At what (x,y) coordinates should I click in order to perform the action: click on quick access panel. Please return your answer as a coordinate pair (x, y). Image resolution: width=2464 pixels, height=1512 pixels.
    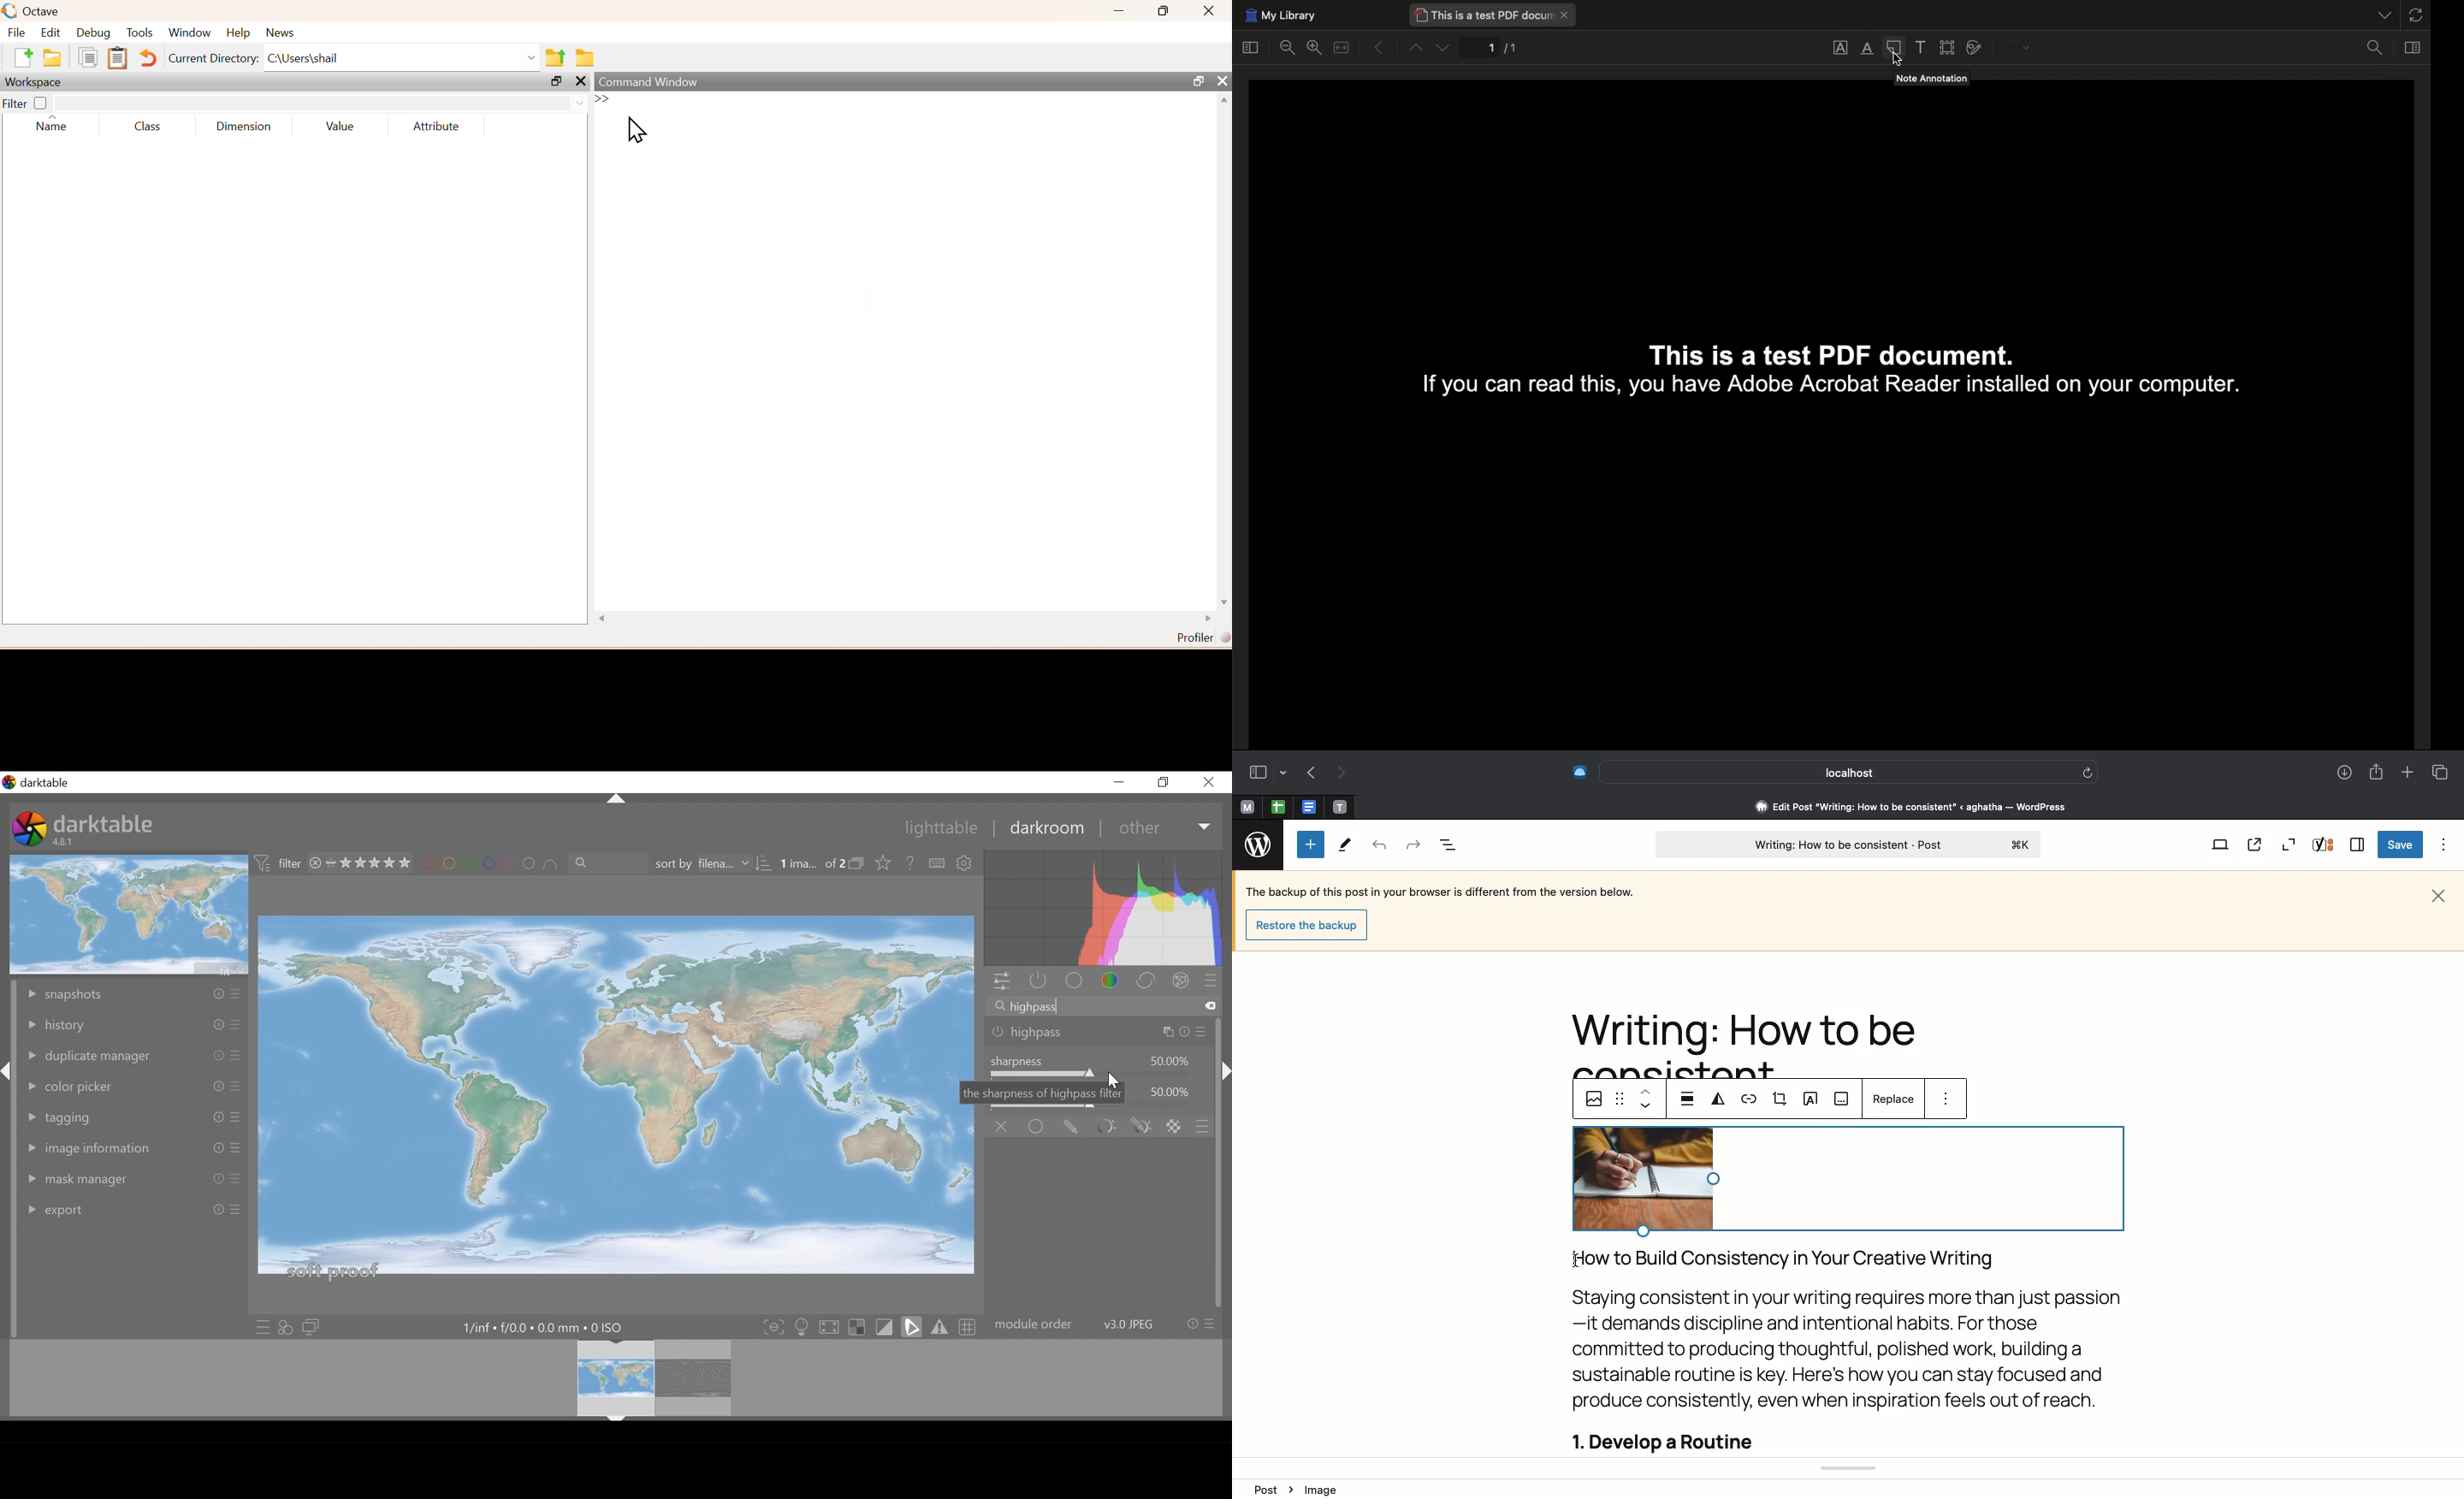
    Looking at the image, I should click on (1002, 982).